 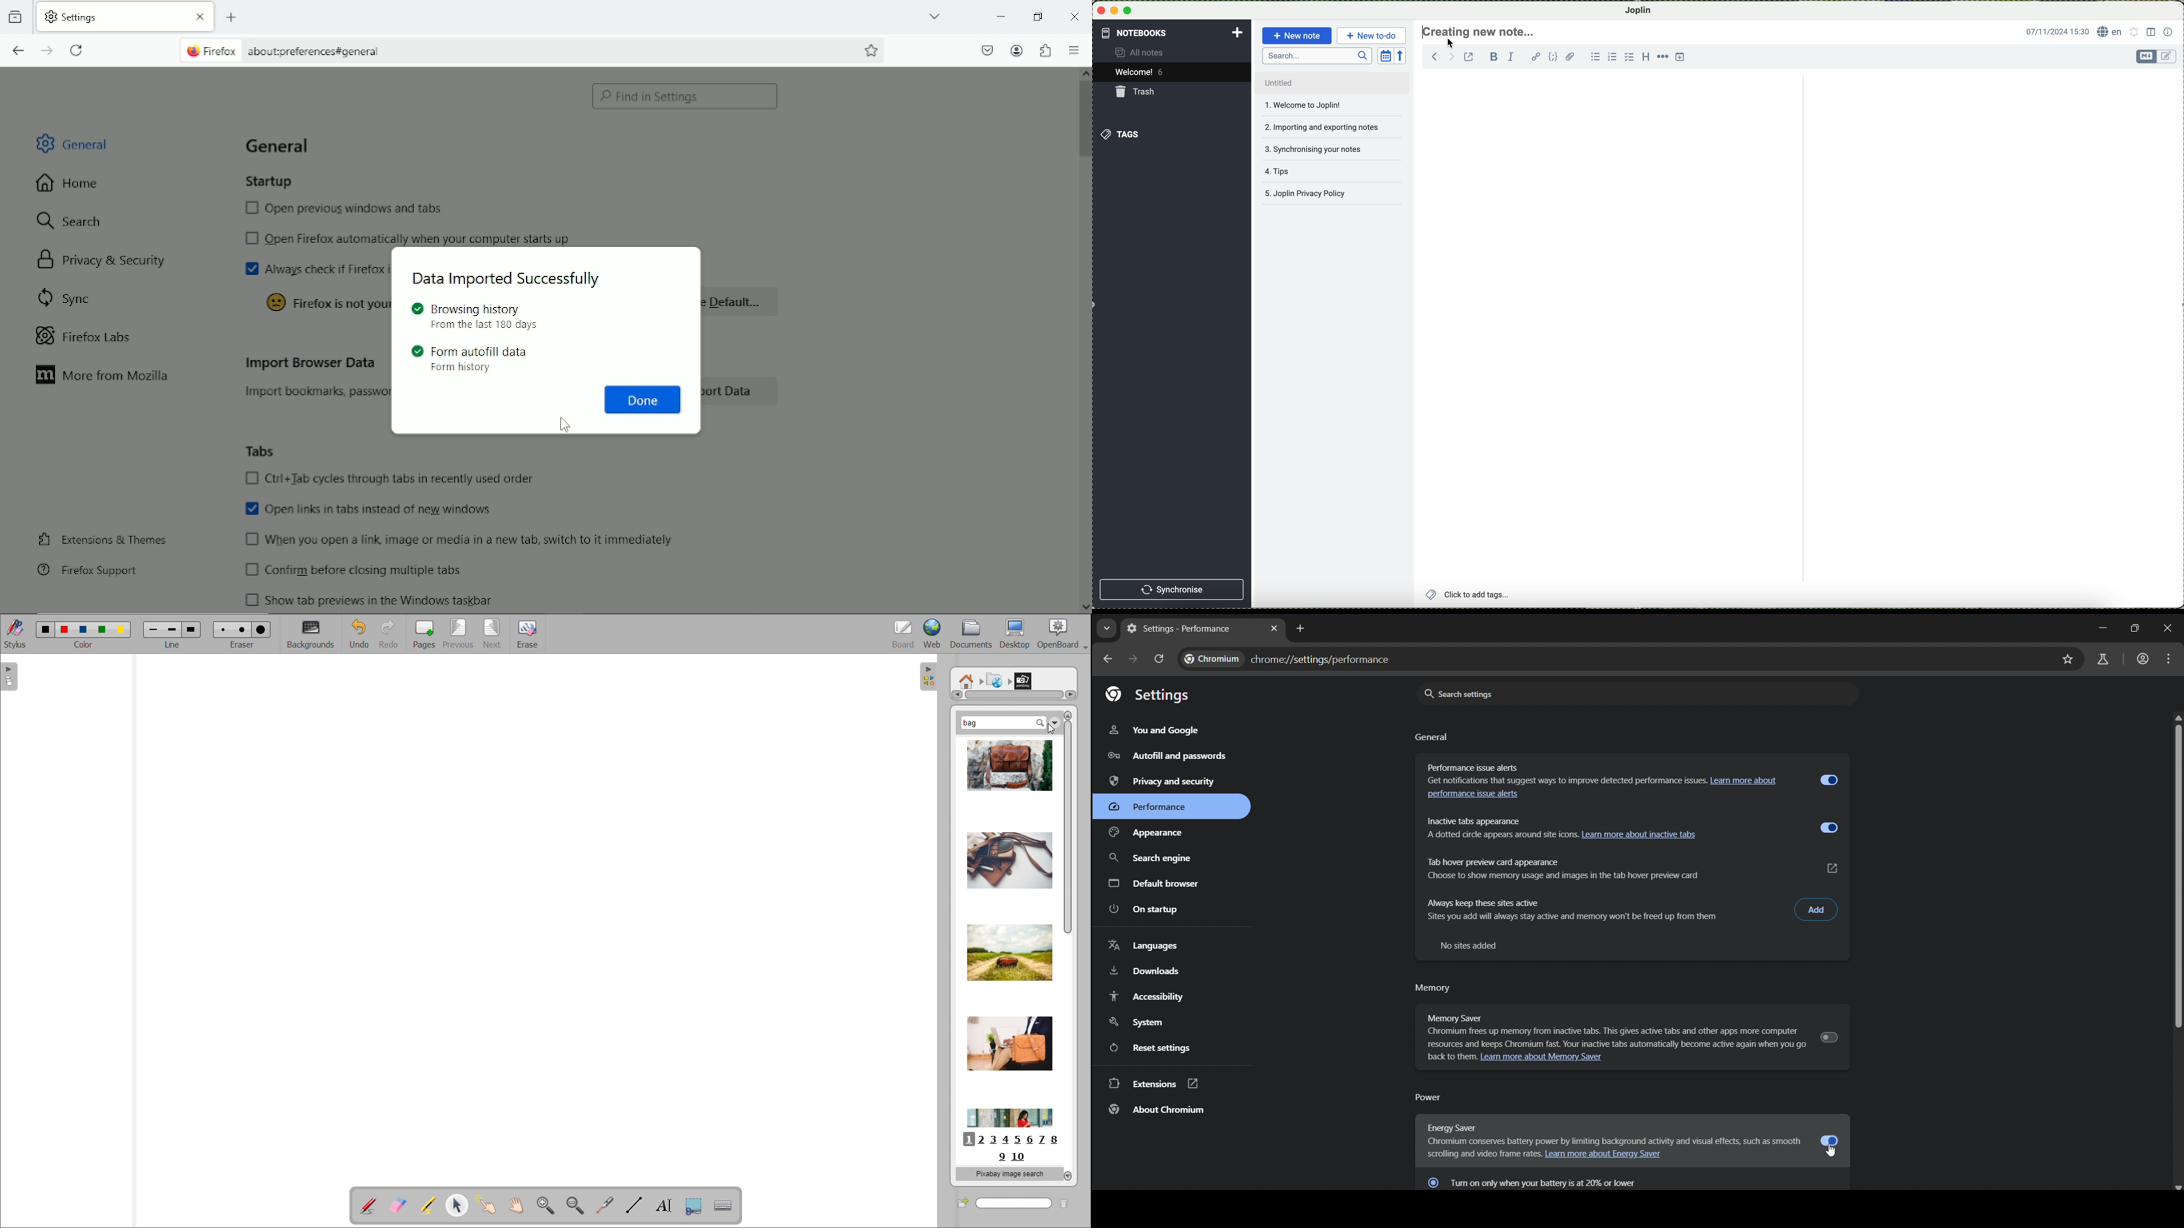 What do you see at coordinates (1143, 946) in the screenshot?
I see `languages` at bounding box center [1143, 946].